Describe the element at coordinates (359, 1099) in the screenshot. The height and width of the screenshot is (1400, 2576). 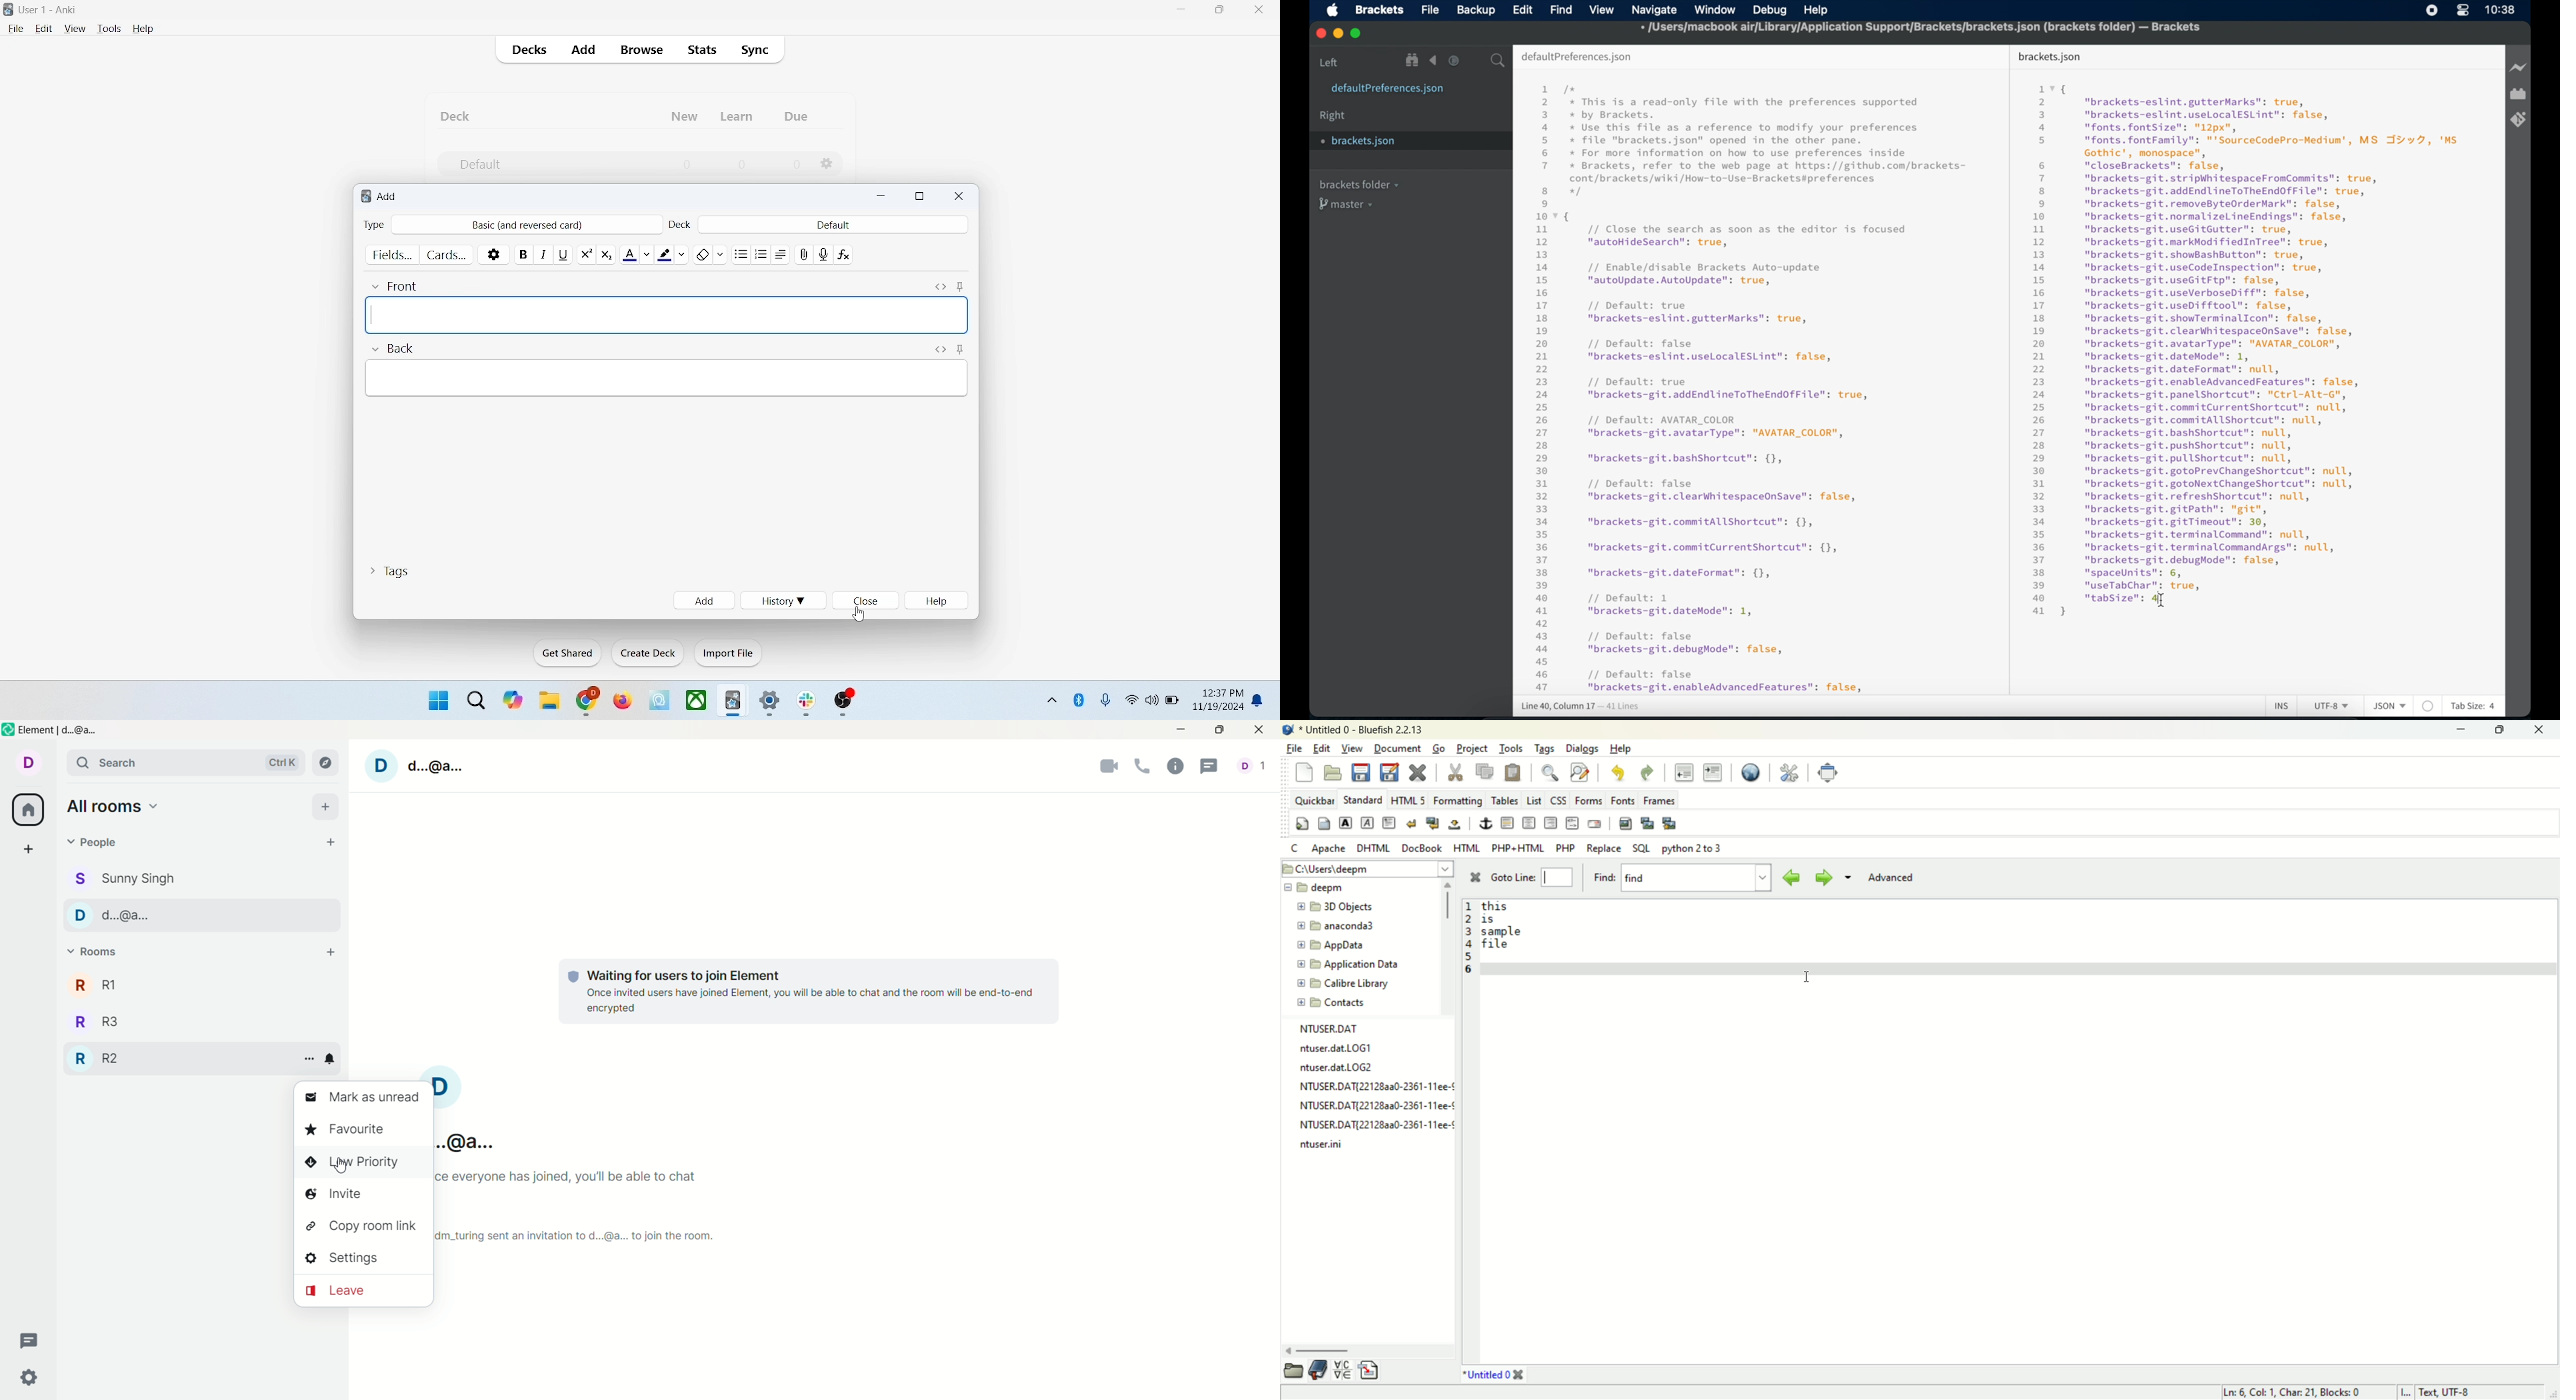
I see `mark as unread` at that location.